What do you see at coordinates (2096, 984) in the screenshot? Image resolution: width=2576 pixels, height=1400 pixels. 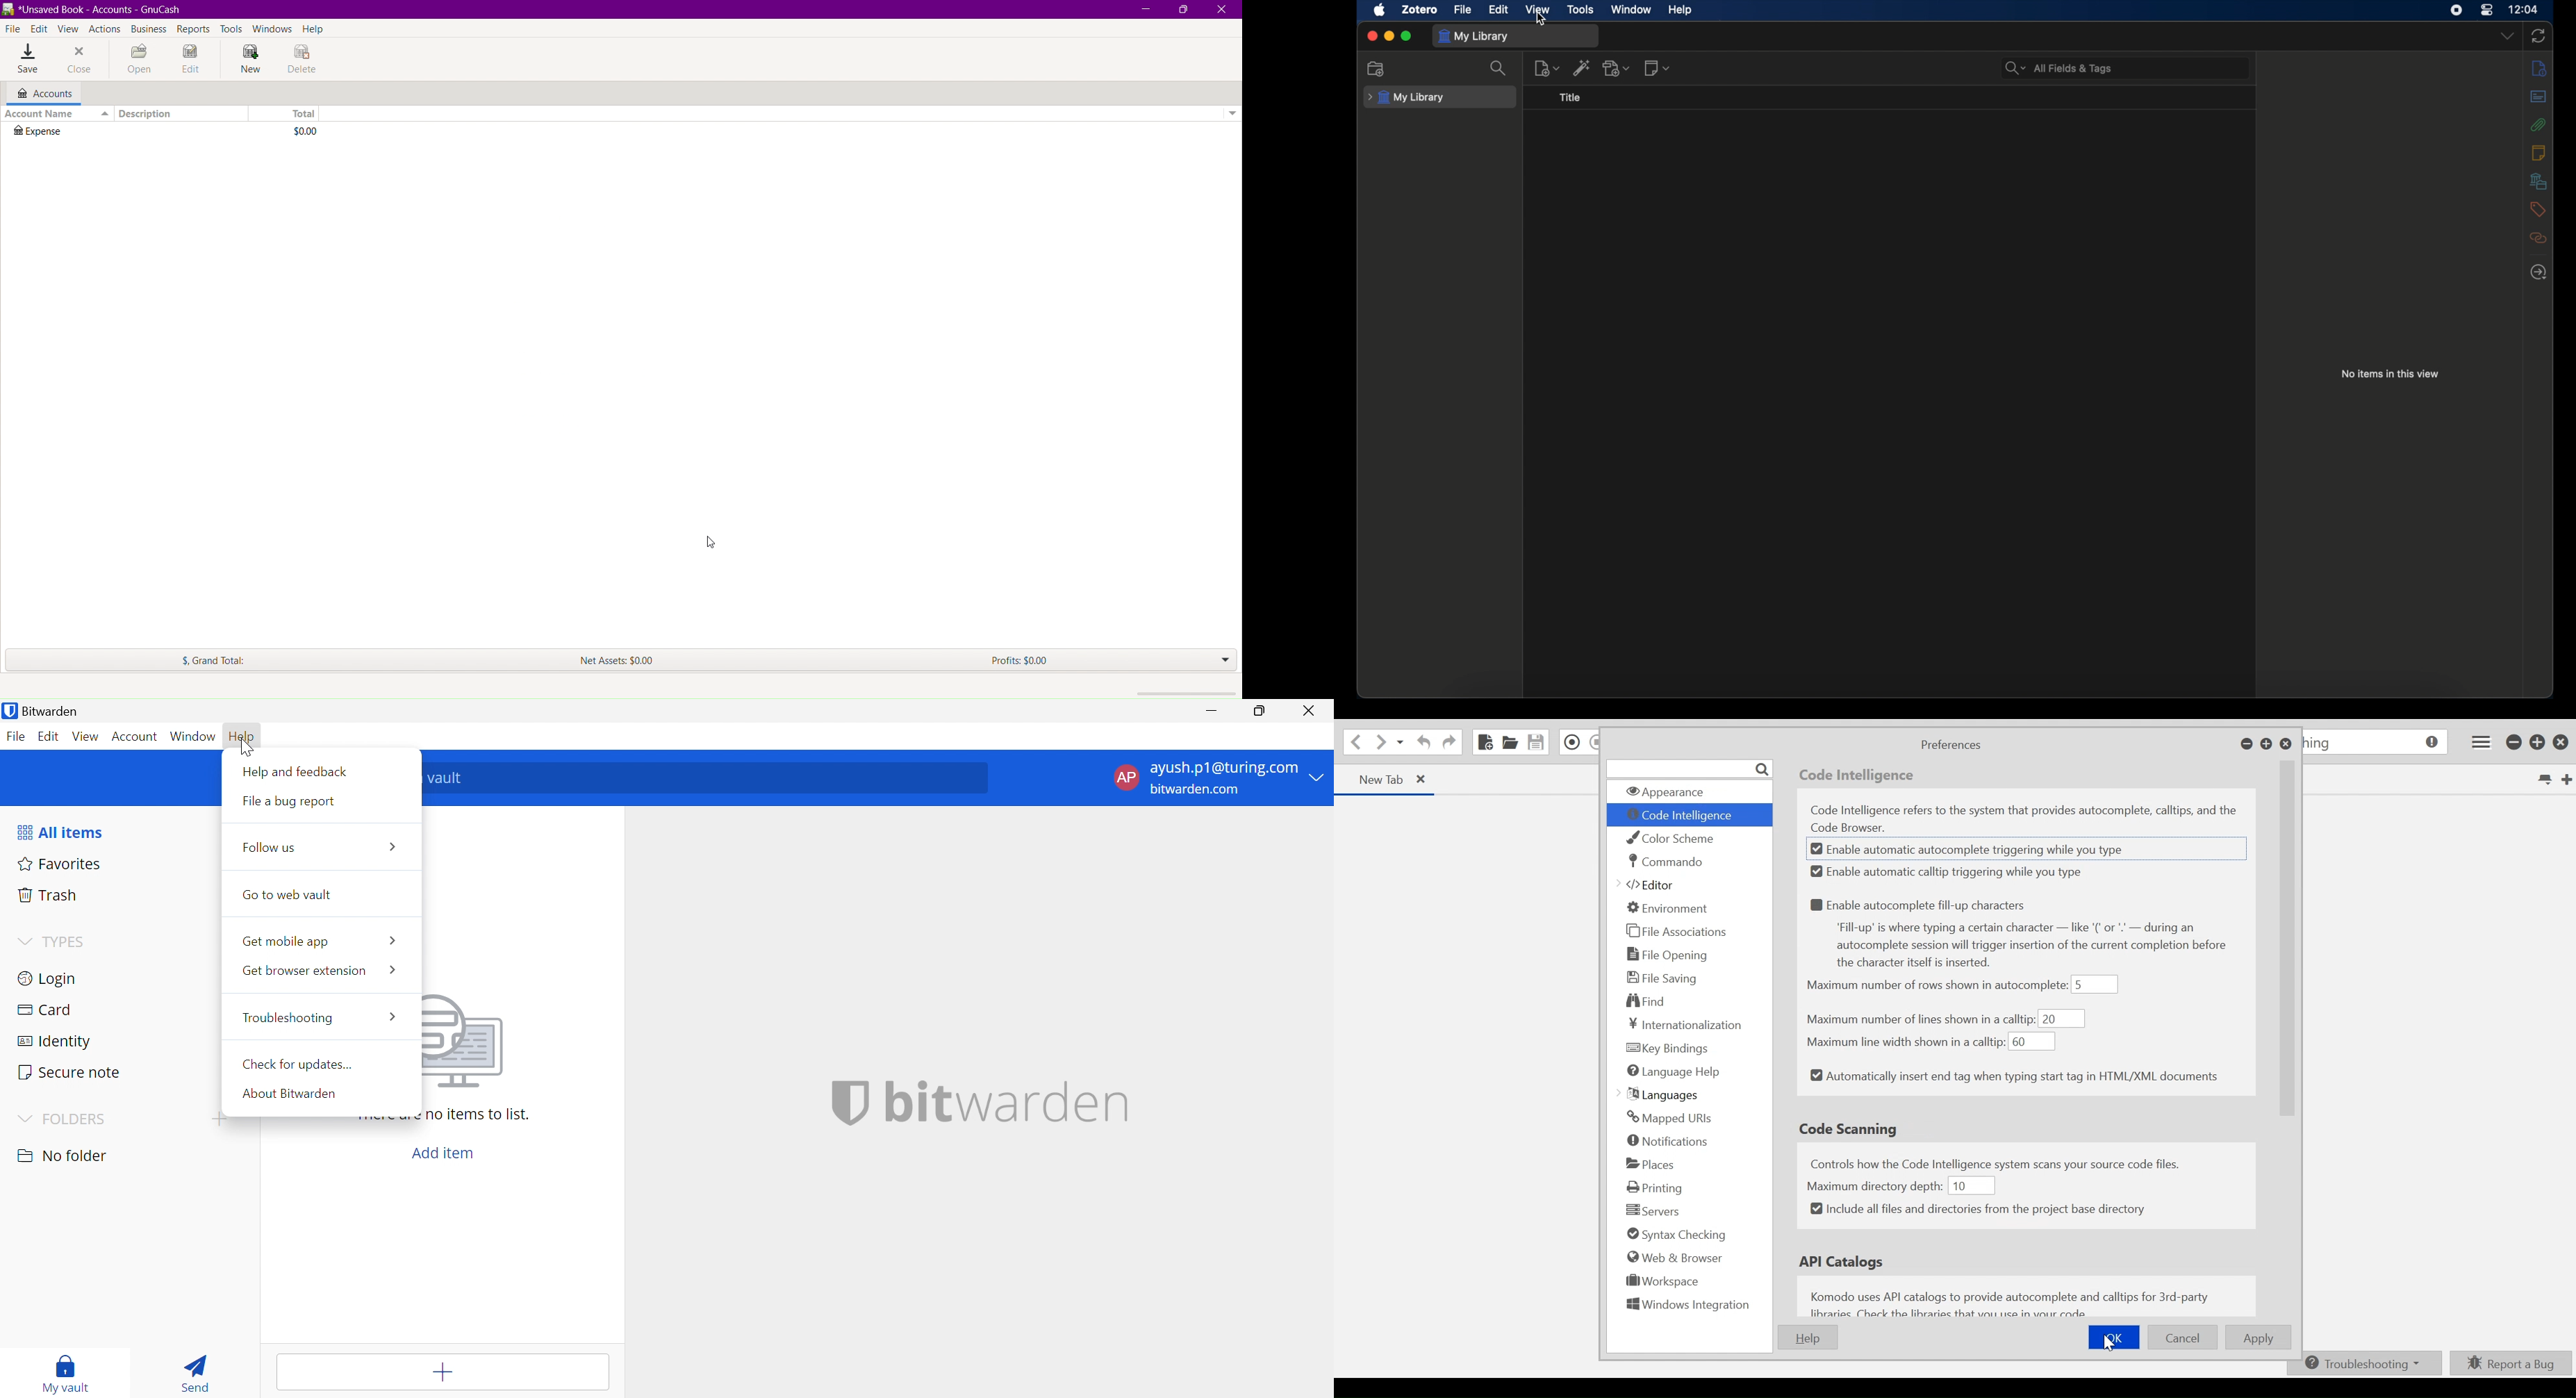 I see `5` at bounding box center [2096, 984].